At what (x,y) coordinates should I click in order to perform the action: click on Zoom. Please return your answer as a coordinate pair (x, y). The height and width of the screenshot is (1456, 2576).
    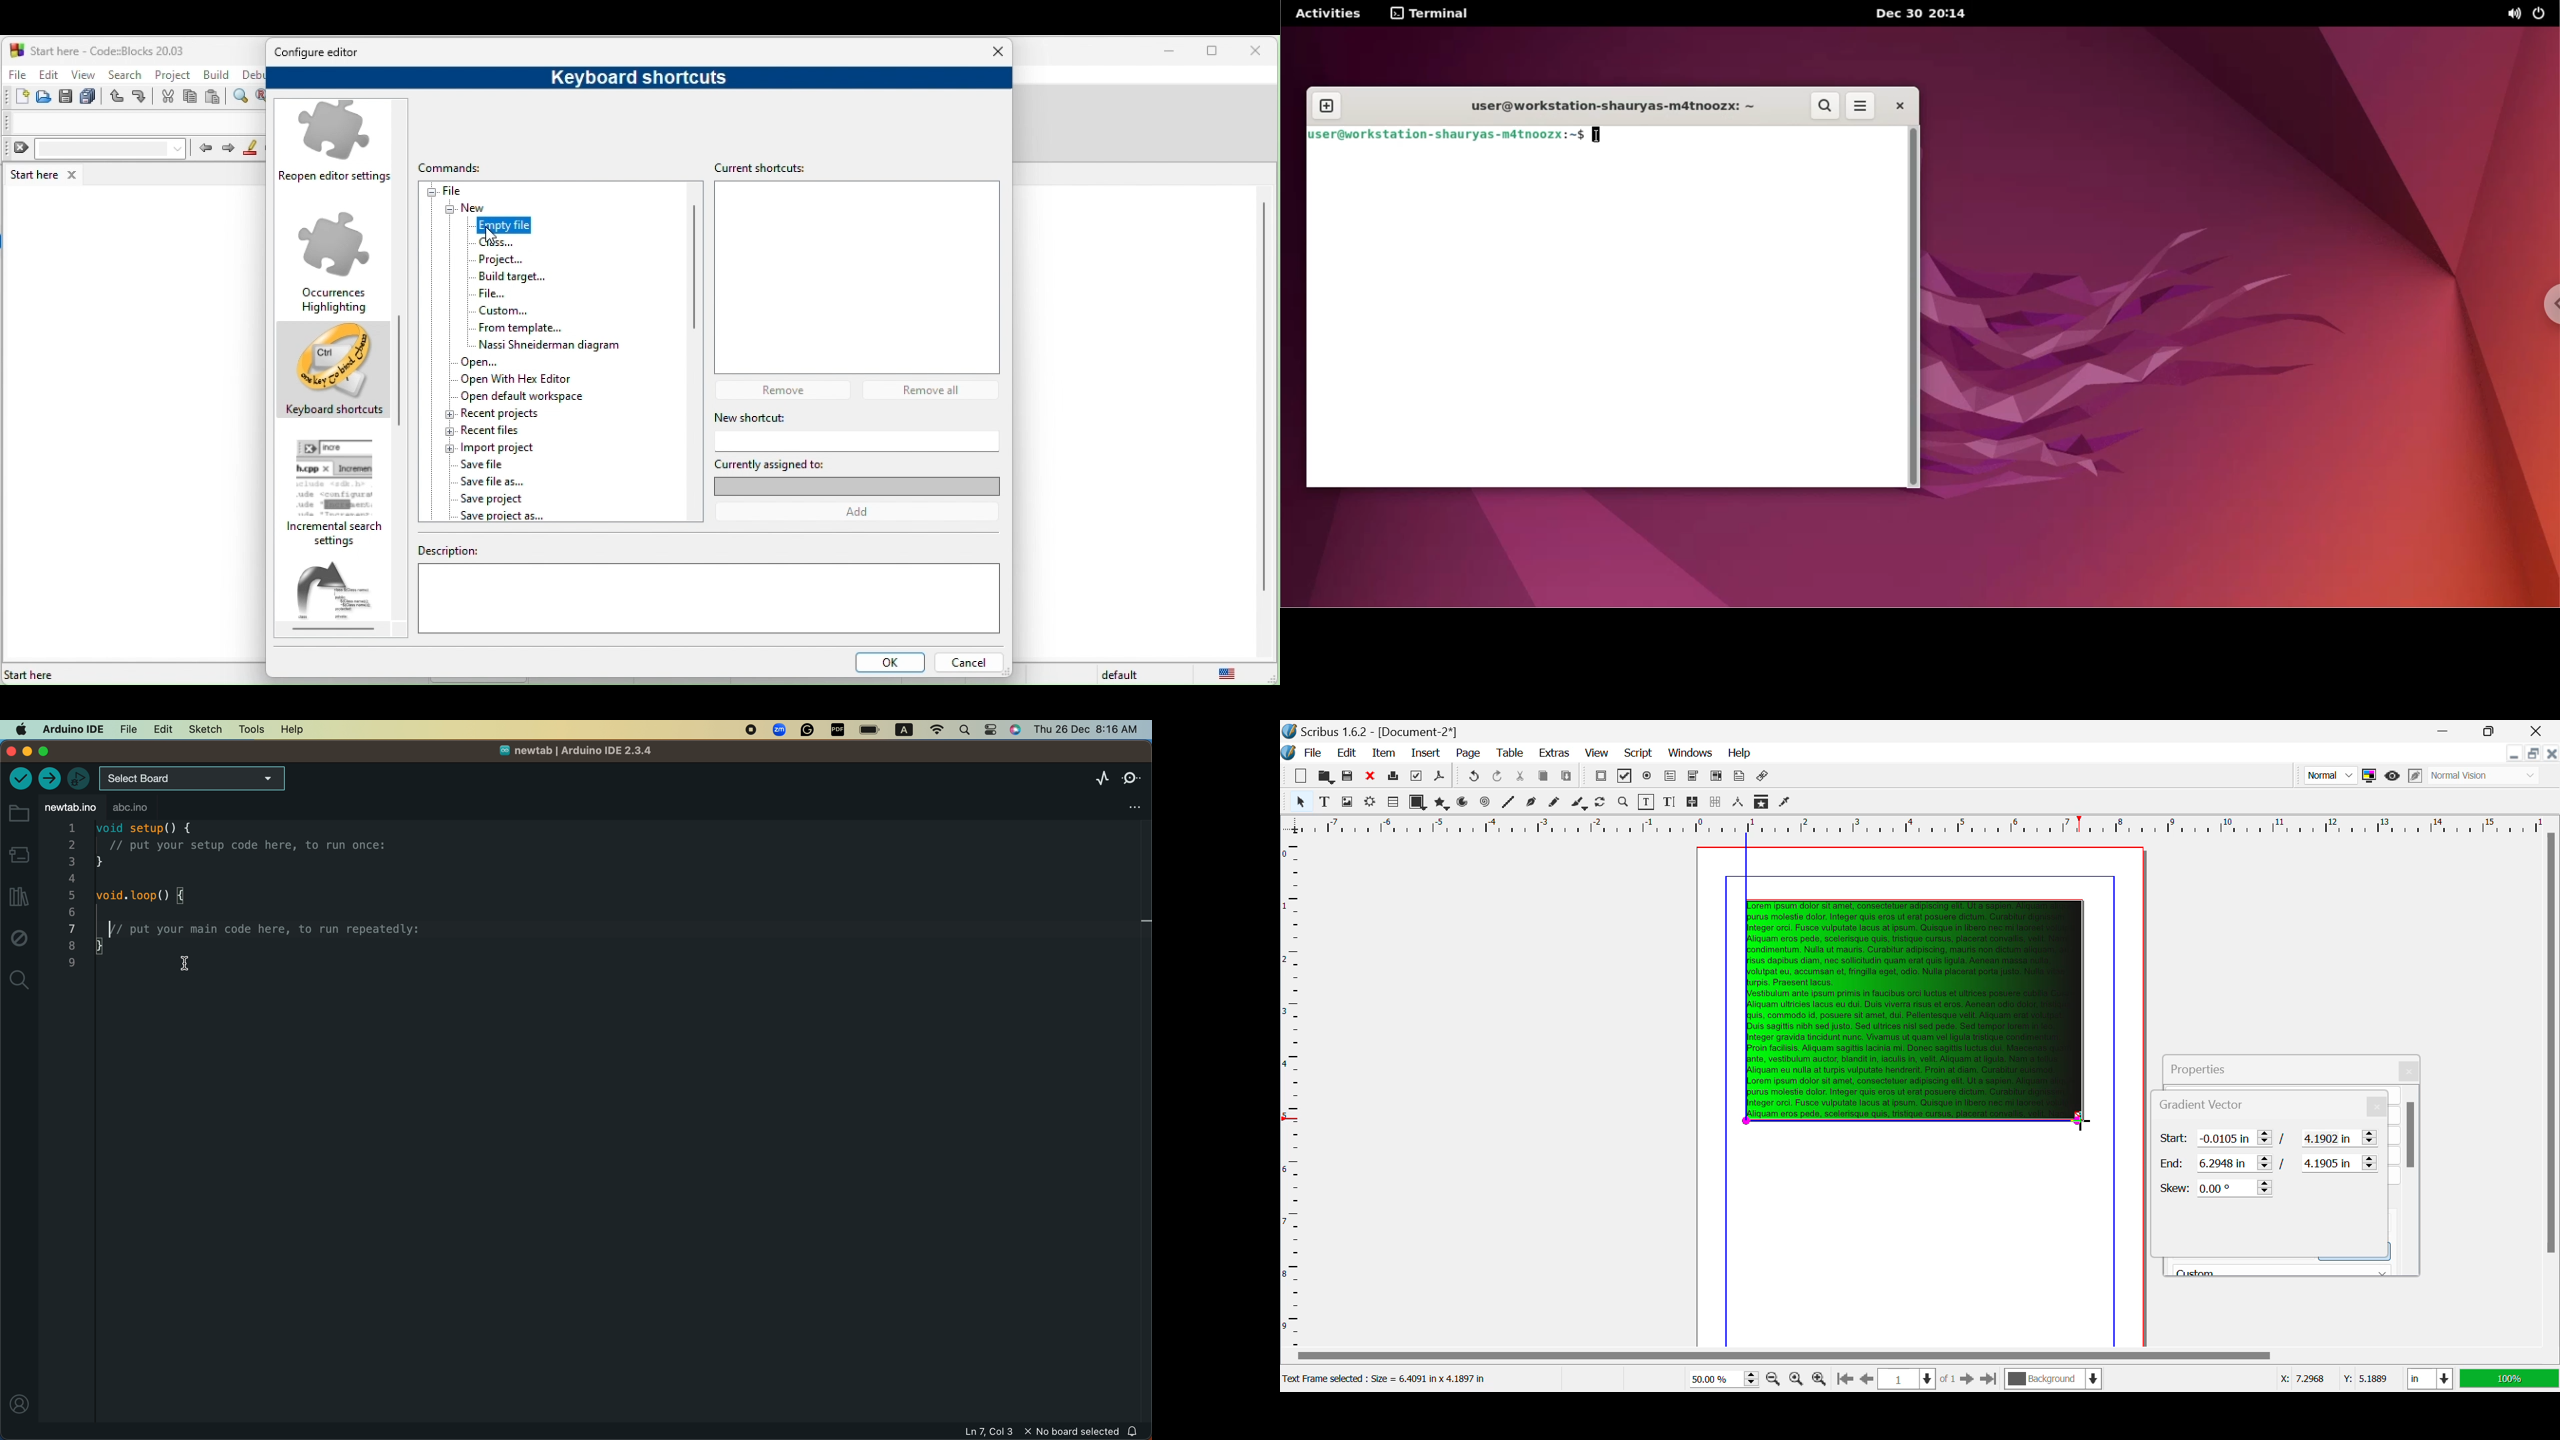
    Looking at the image, I should click on (1624, 802).